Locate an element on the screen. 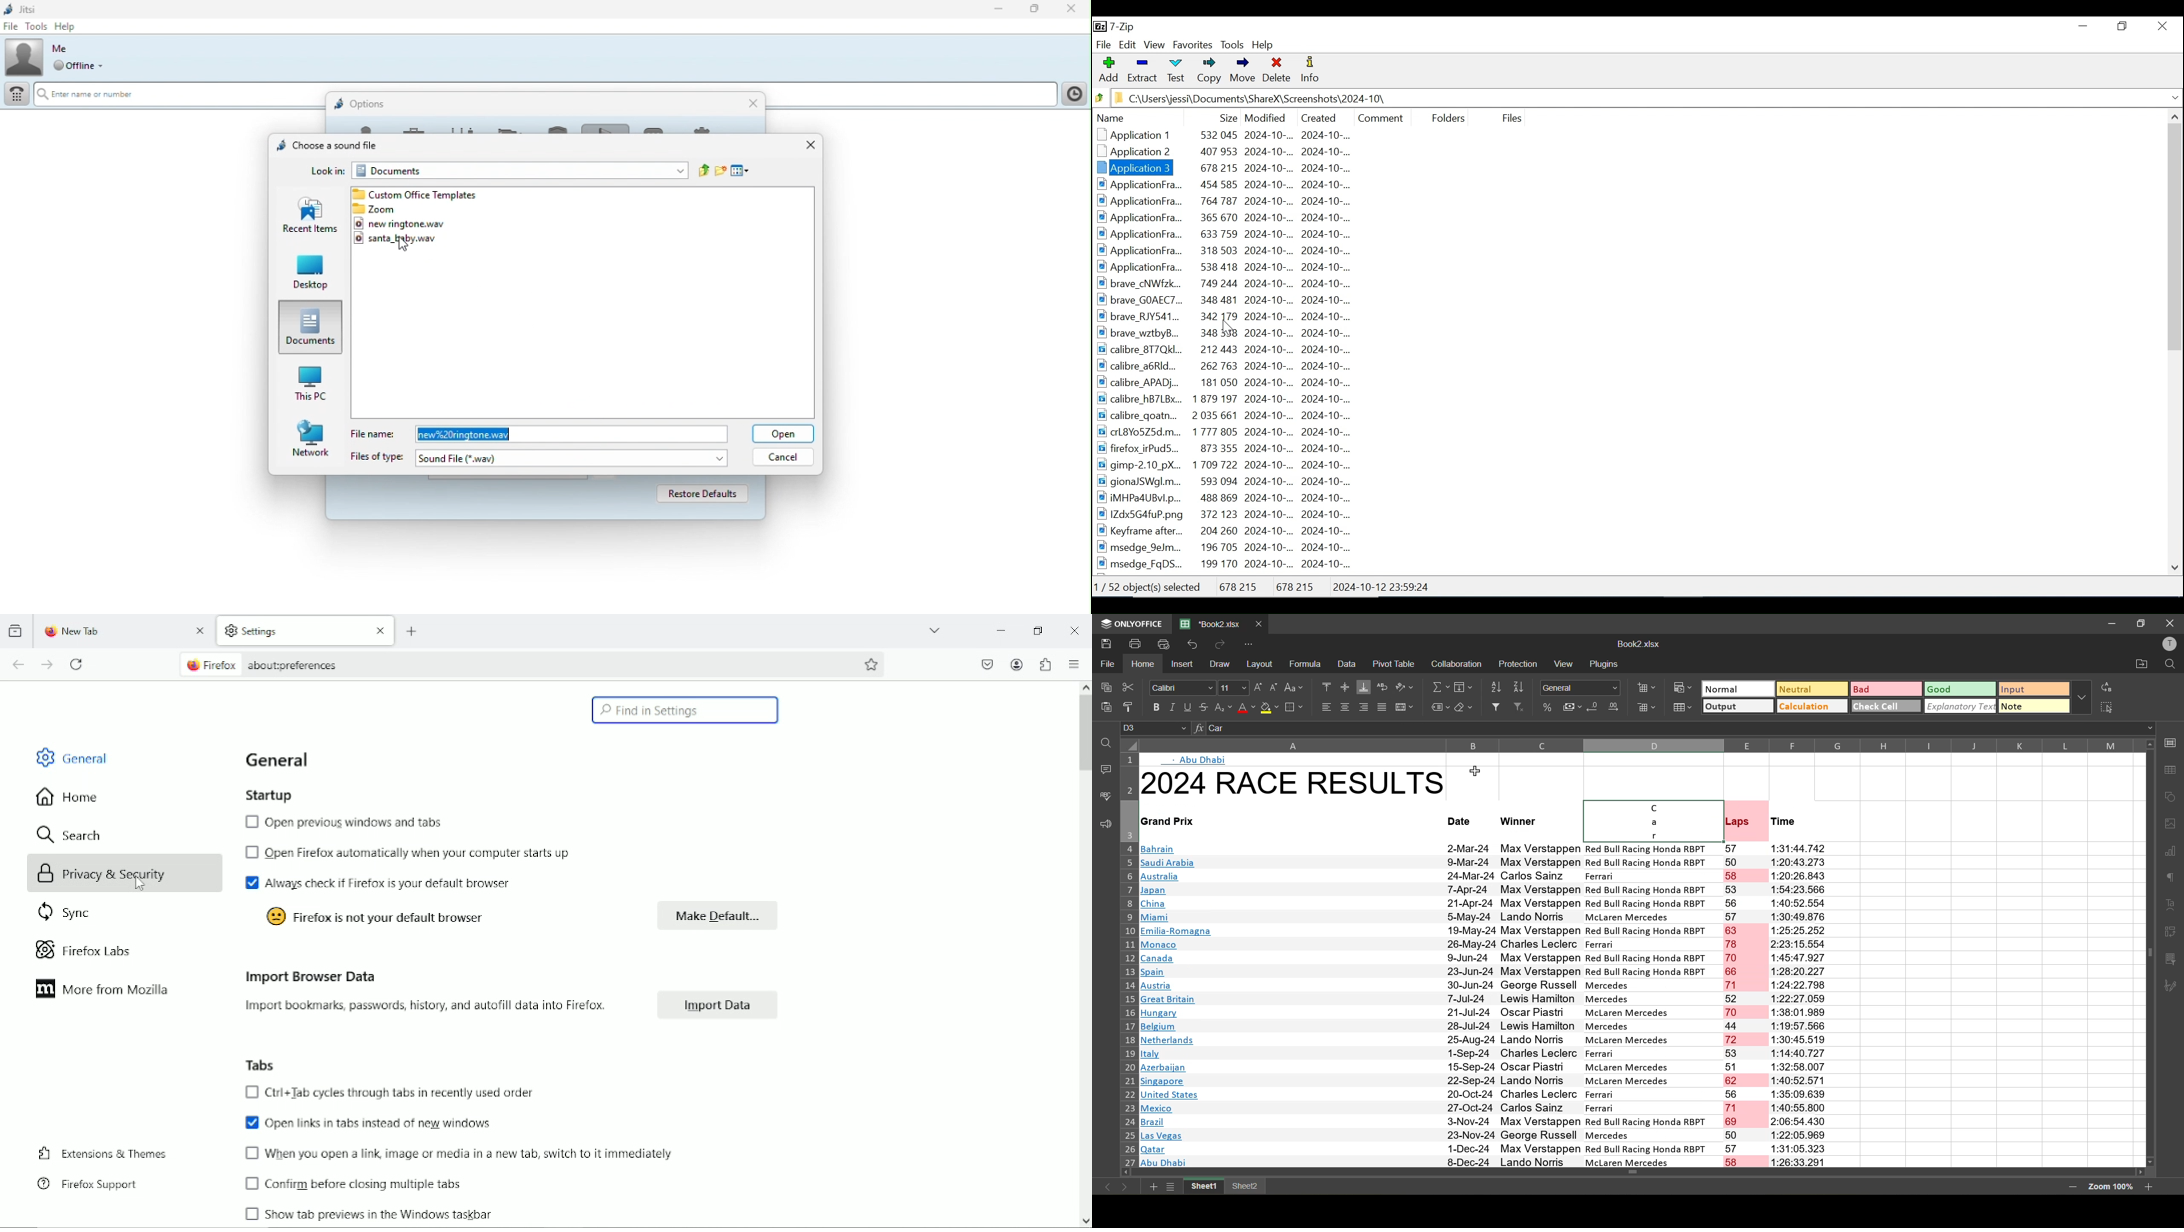 The image size is (2184, 1232). Dial pad is located at coordinates (15, 96).